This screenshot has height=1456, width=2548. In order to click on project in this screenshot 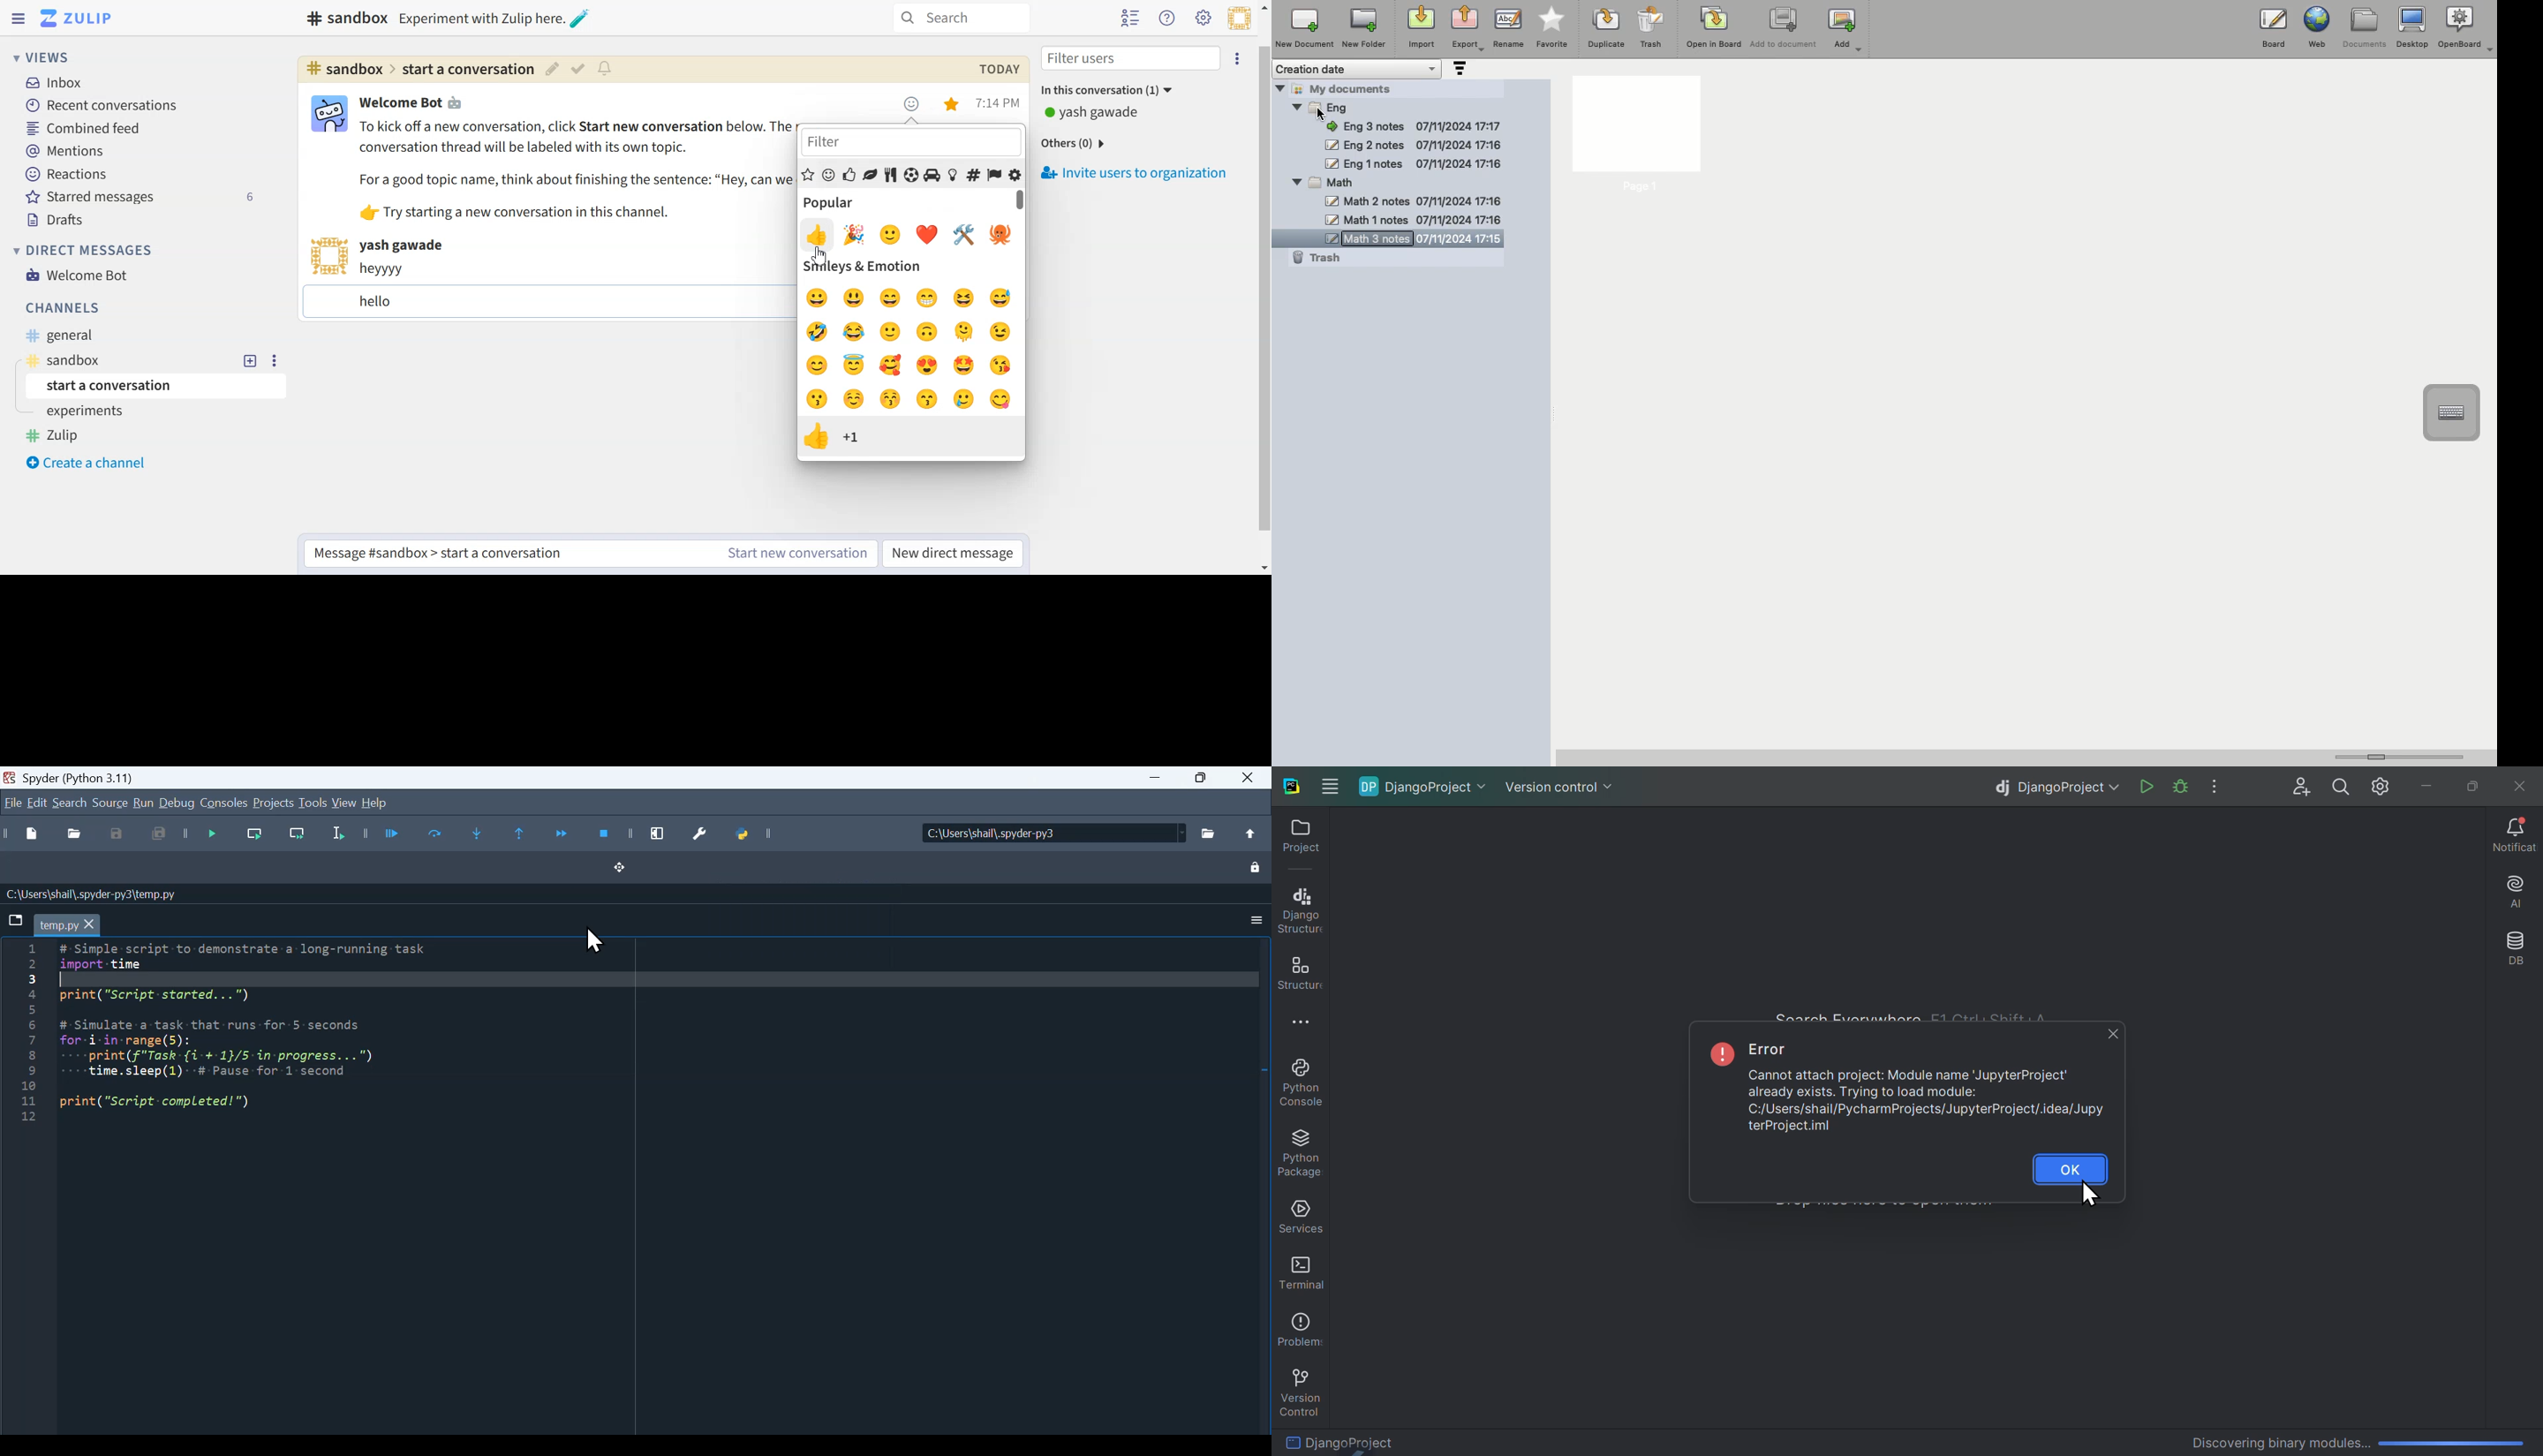, I will do `click(1296, 841)`.